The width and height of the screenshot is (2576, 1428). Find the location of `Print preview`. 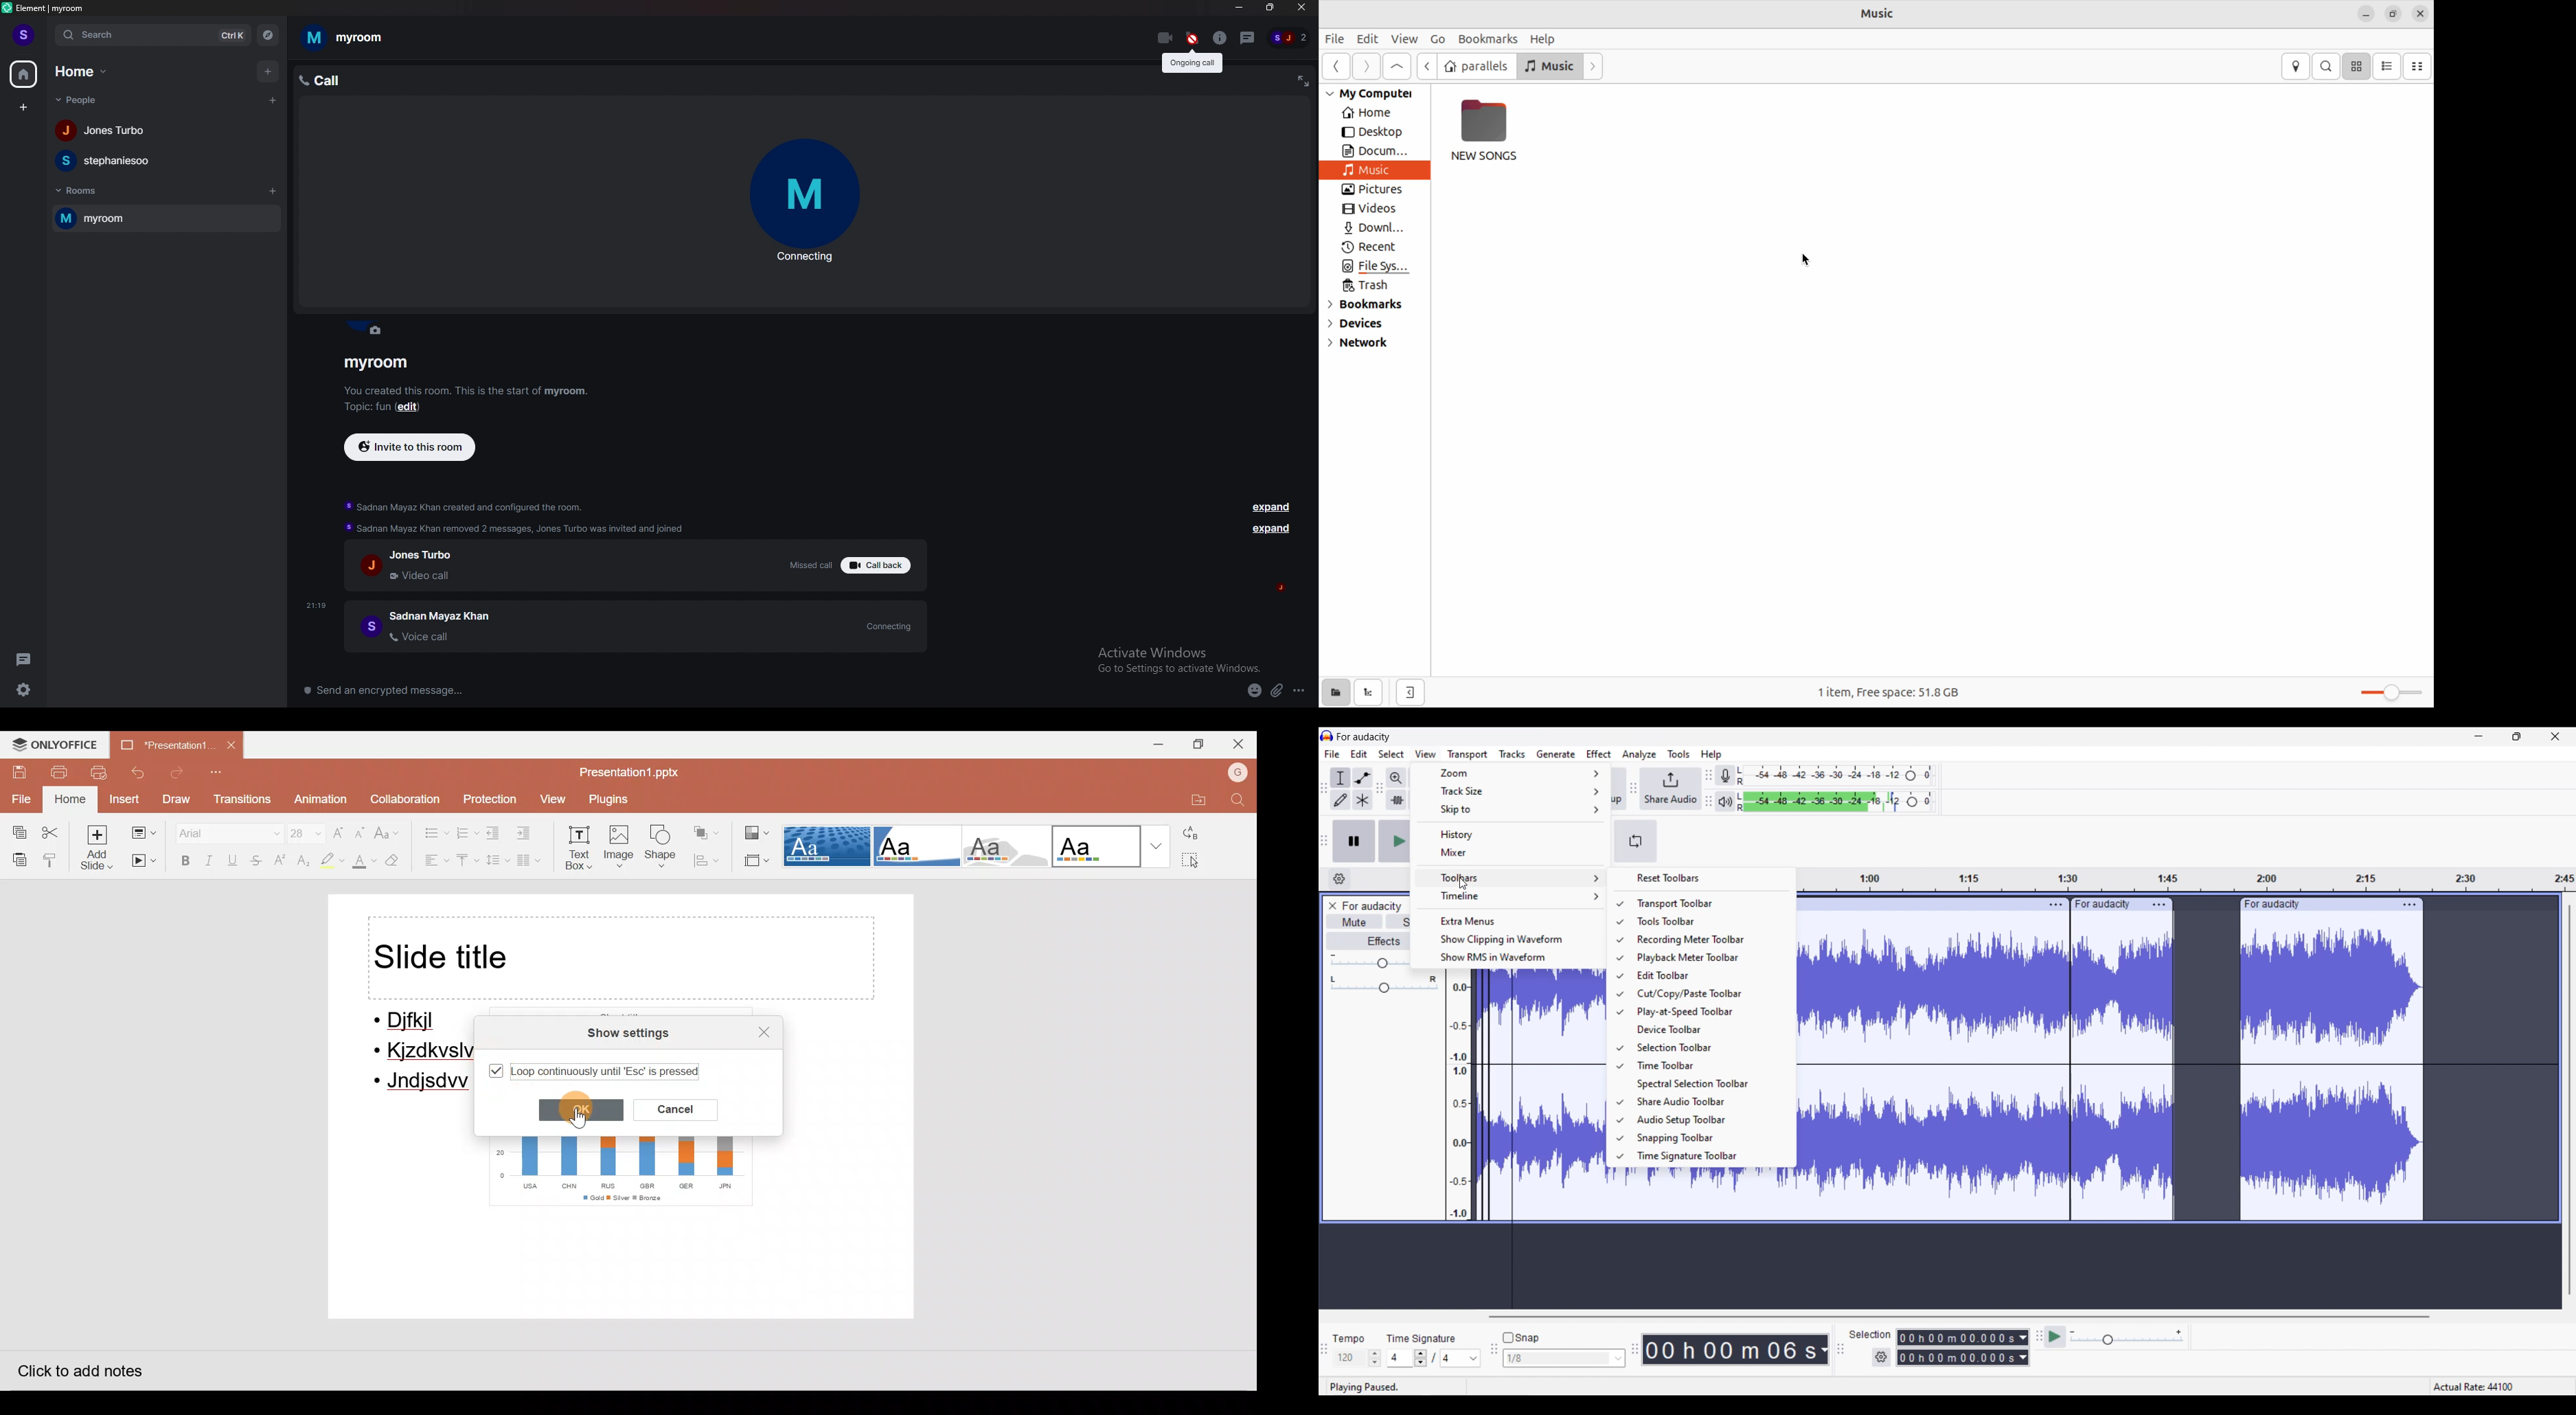

Print preview is located at coordinates (92, 773).